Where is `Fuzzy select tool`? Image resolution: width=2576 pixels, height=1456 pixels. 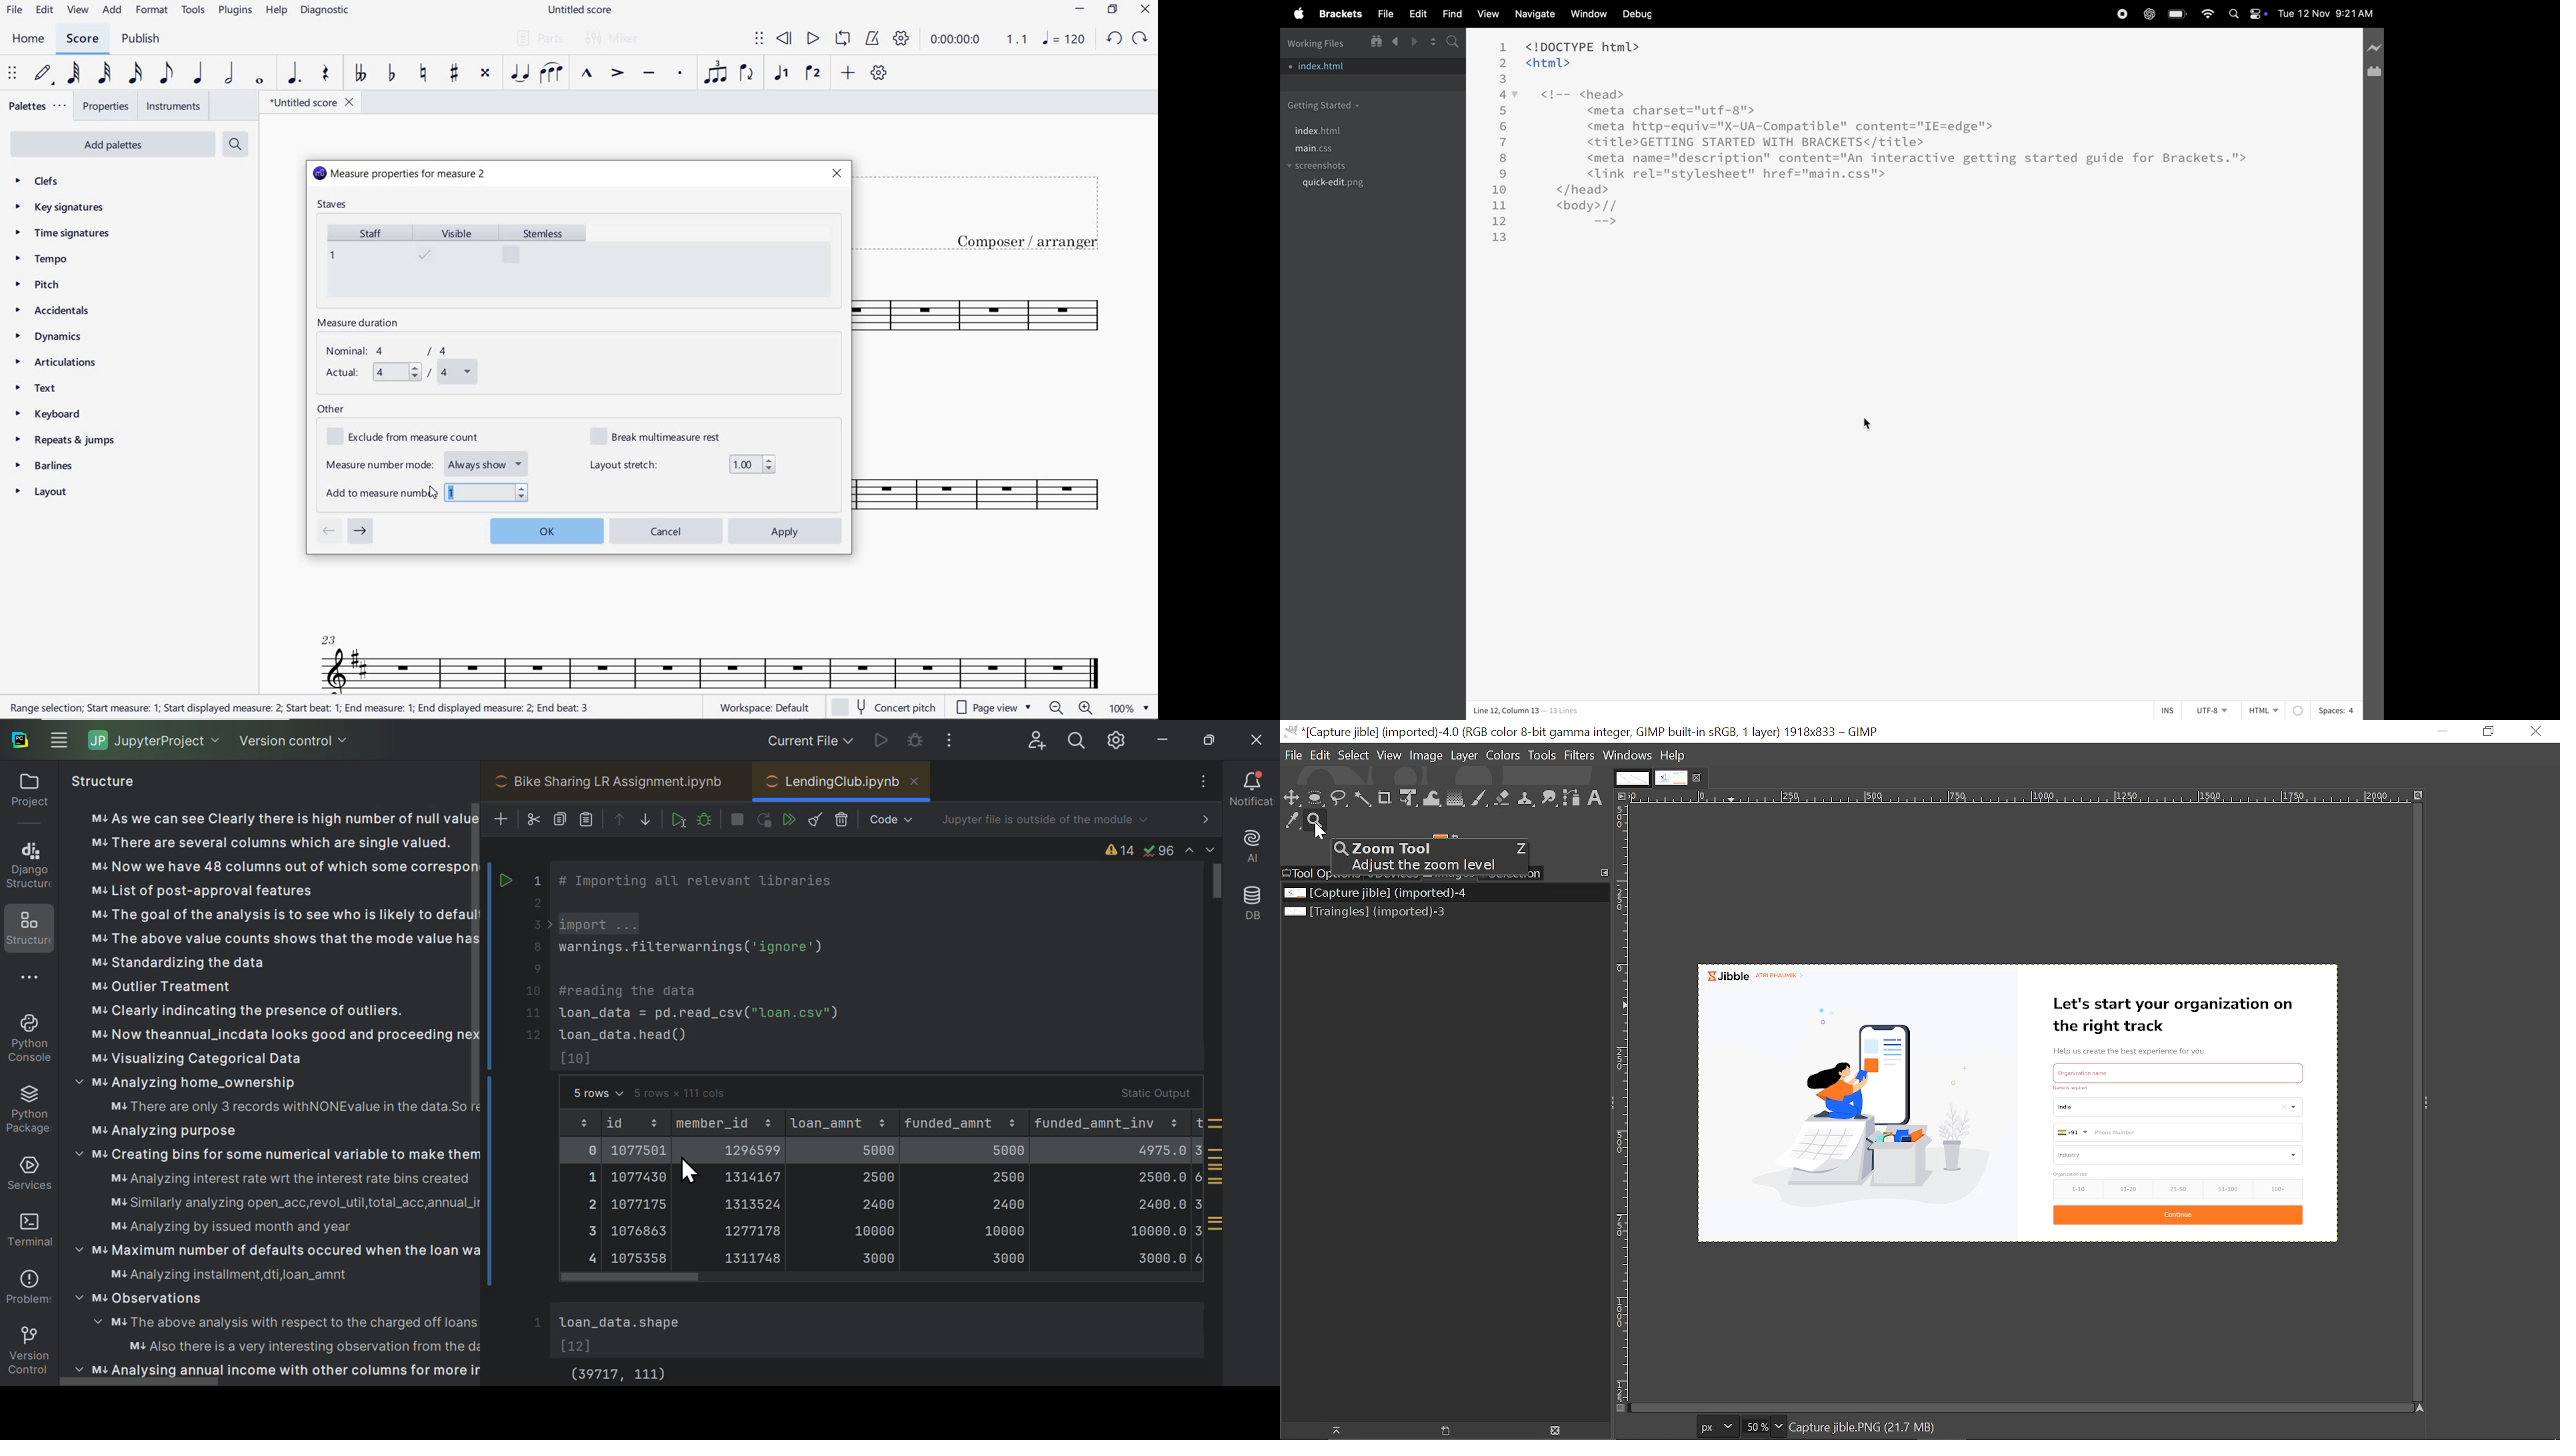
Fuzzy select tool is located at coordinates (1362, 800).